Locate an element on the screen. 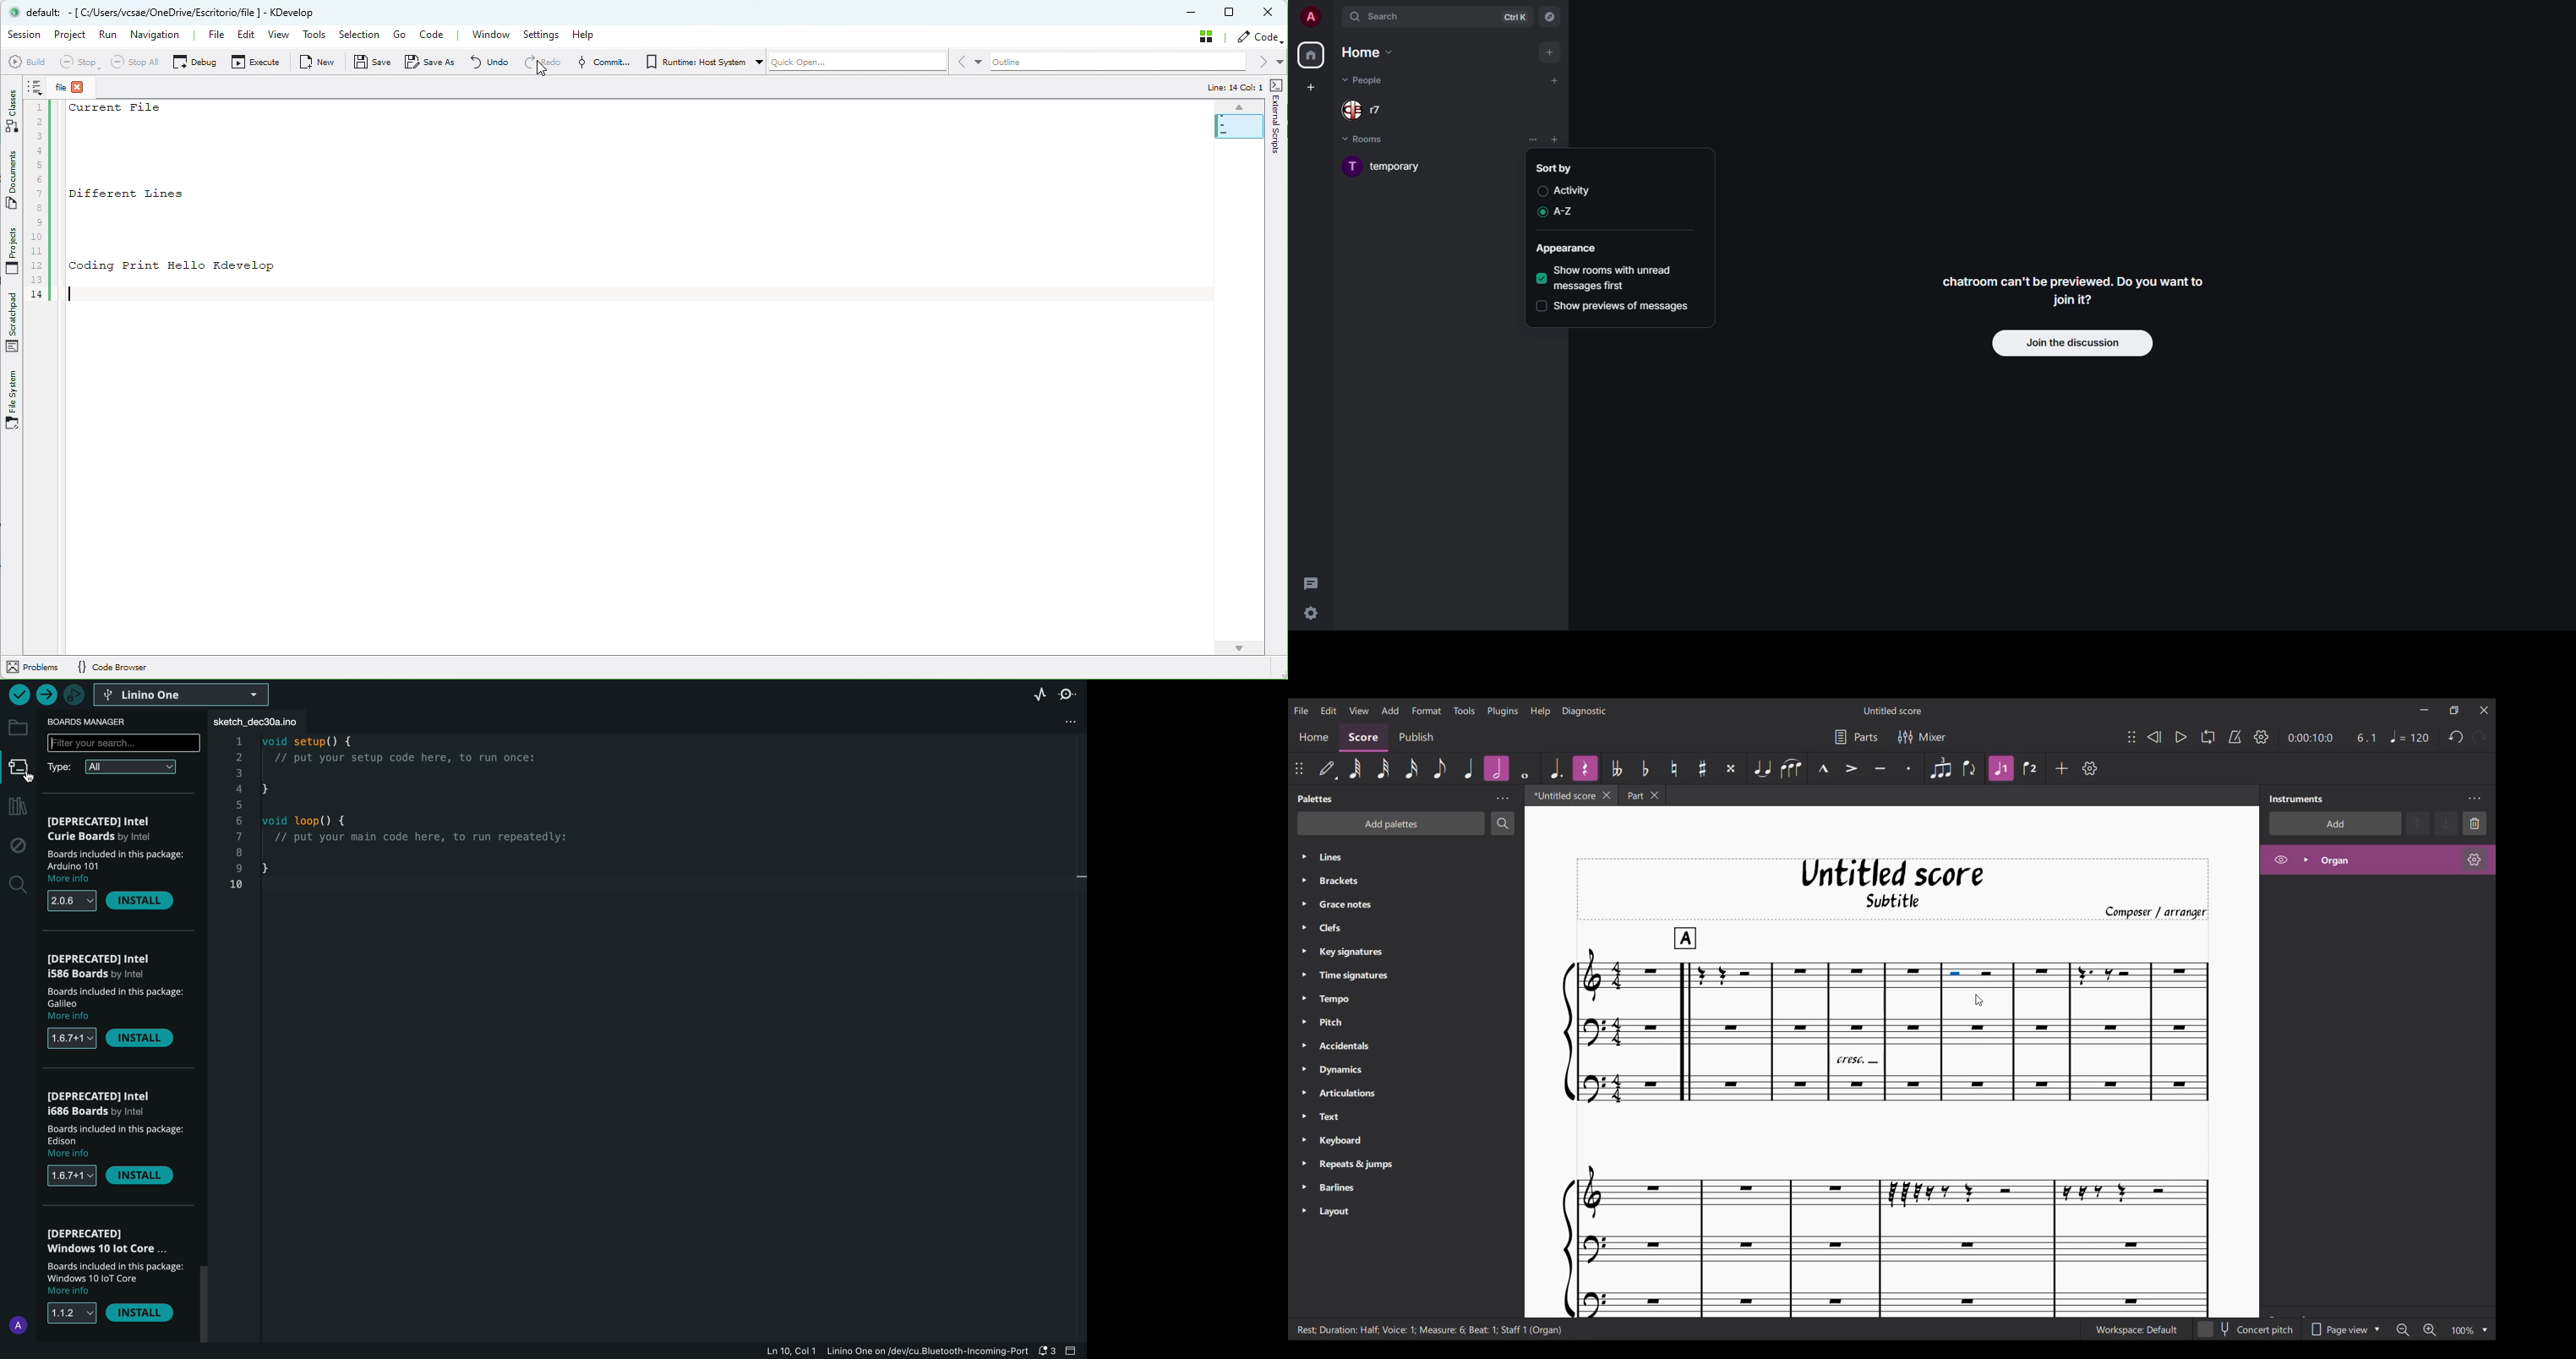 Image resolution: width=2576 pixels, height=1372 pixels. Add instrument is located at coordinates (2336, 823).